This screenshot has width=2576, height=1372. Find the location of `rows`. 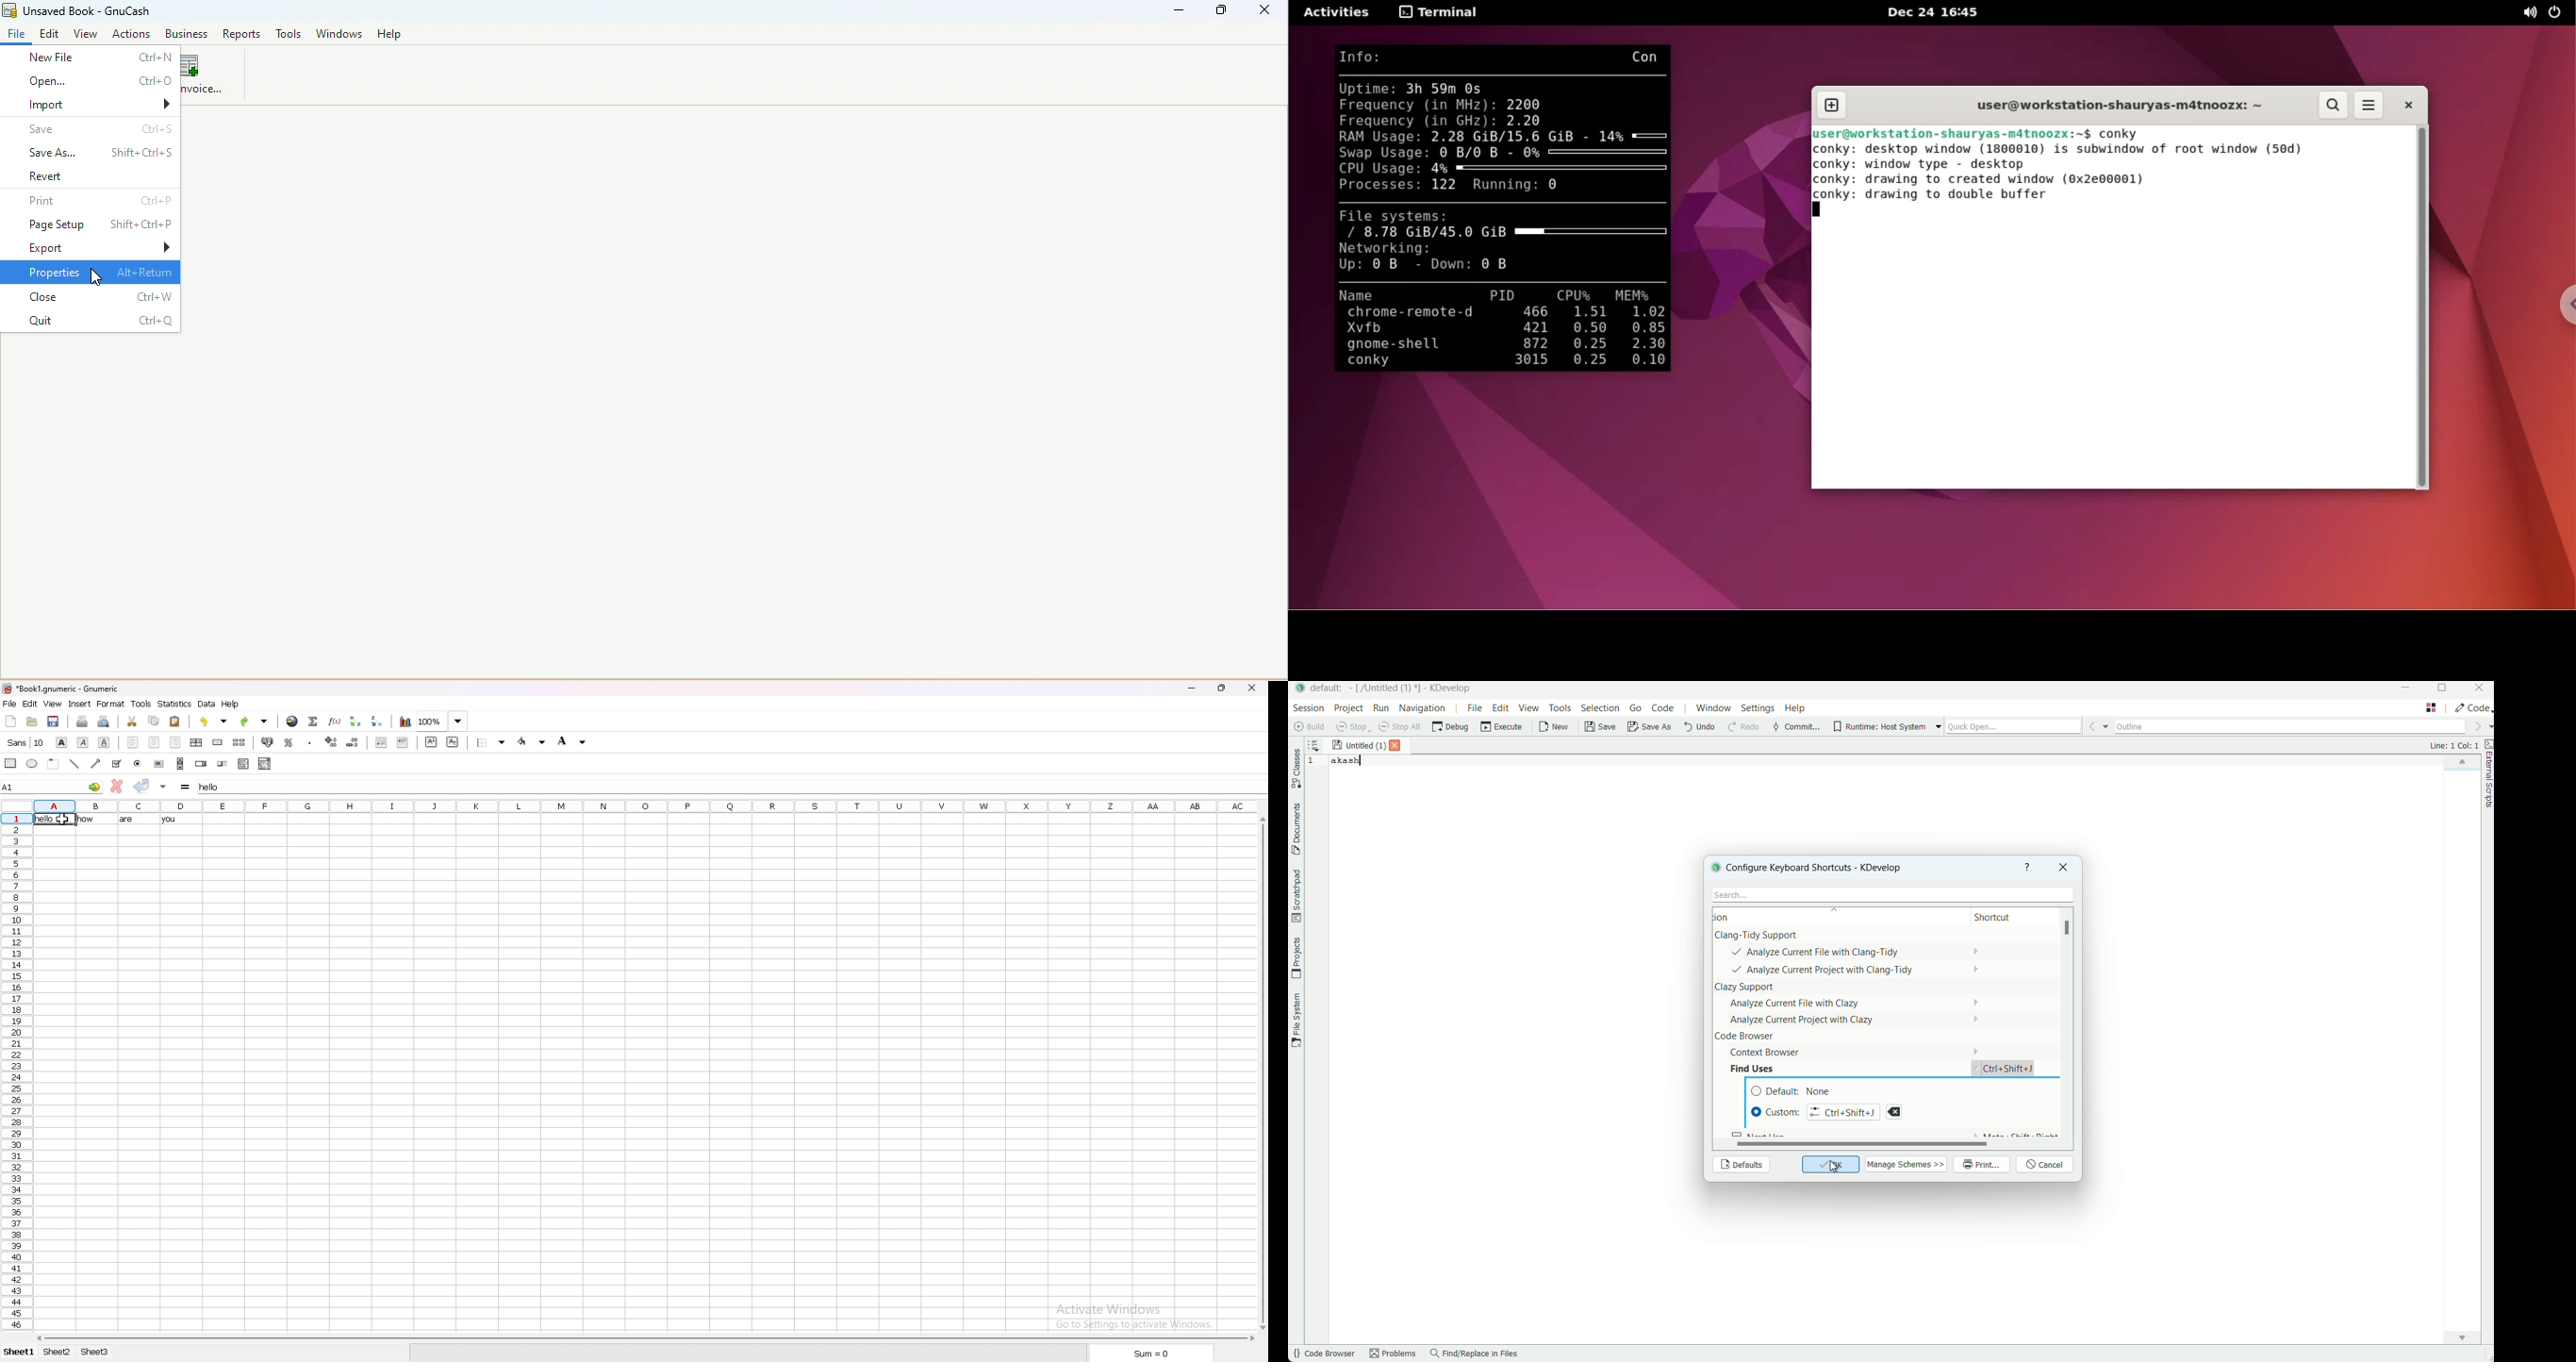

rows is located at coordinates (17, 1072).